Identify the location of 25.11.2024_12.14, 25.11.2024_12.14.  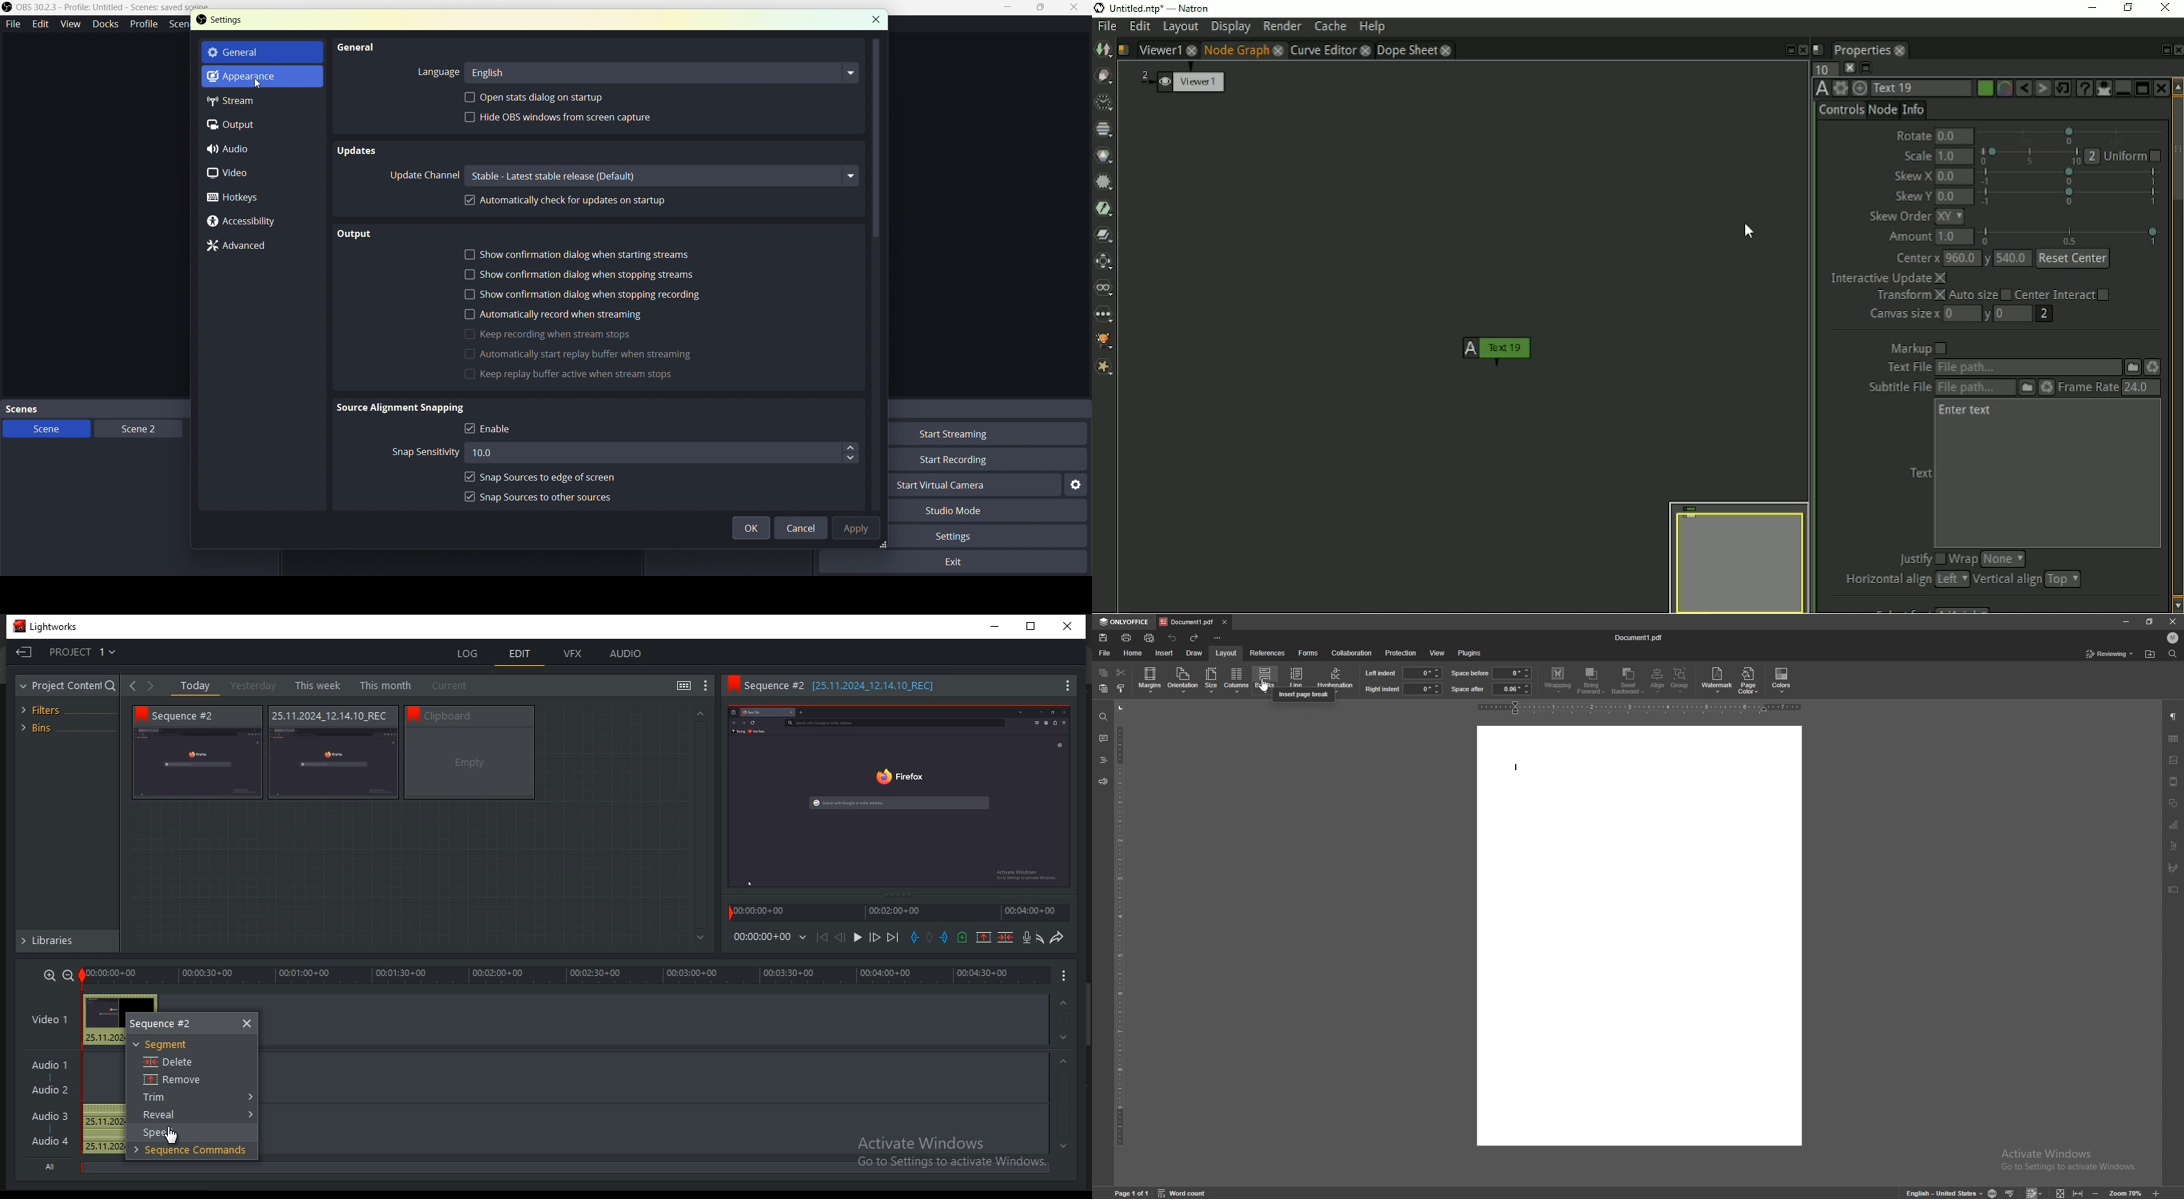
(103, 1130).